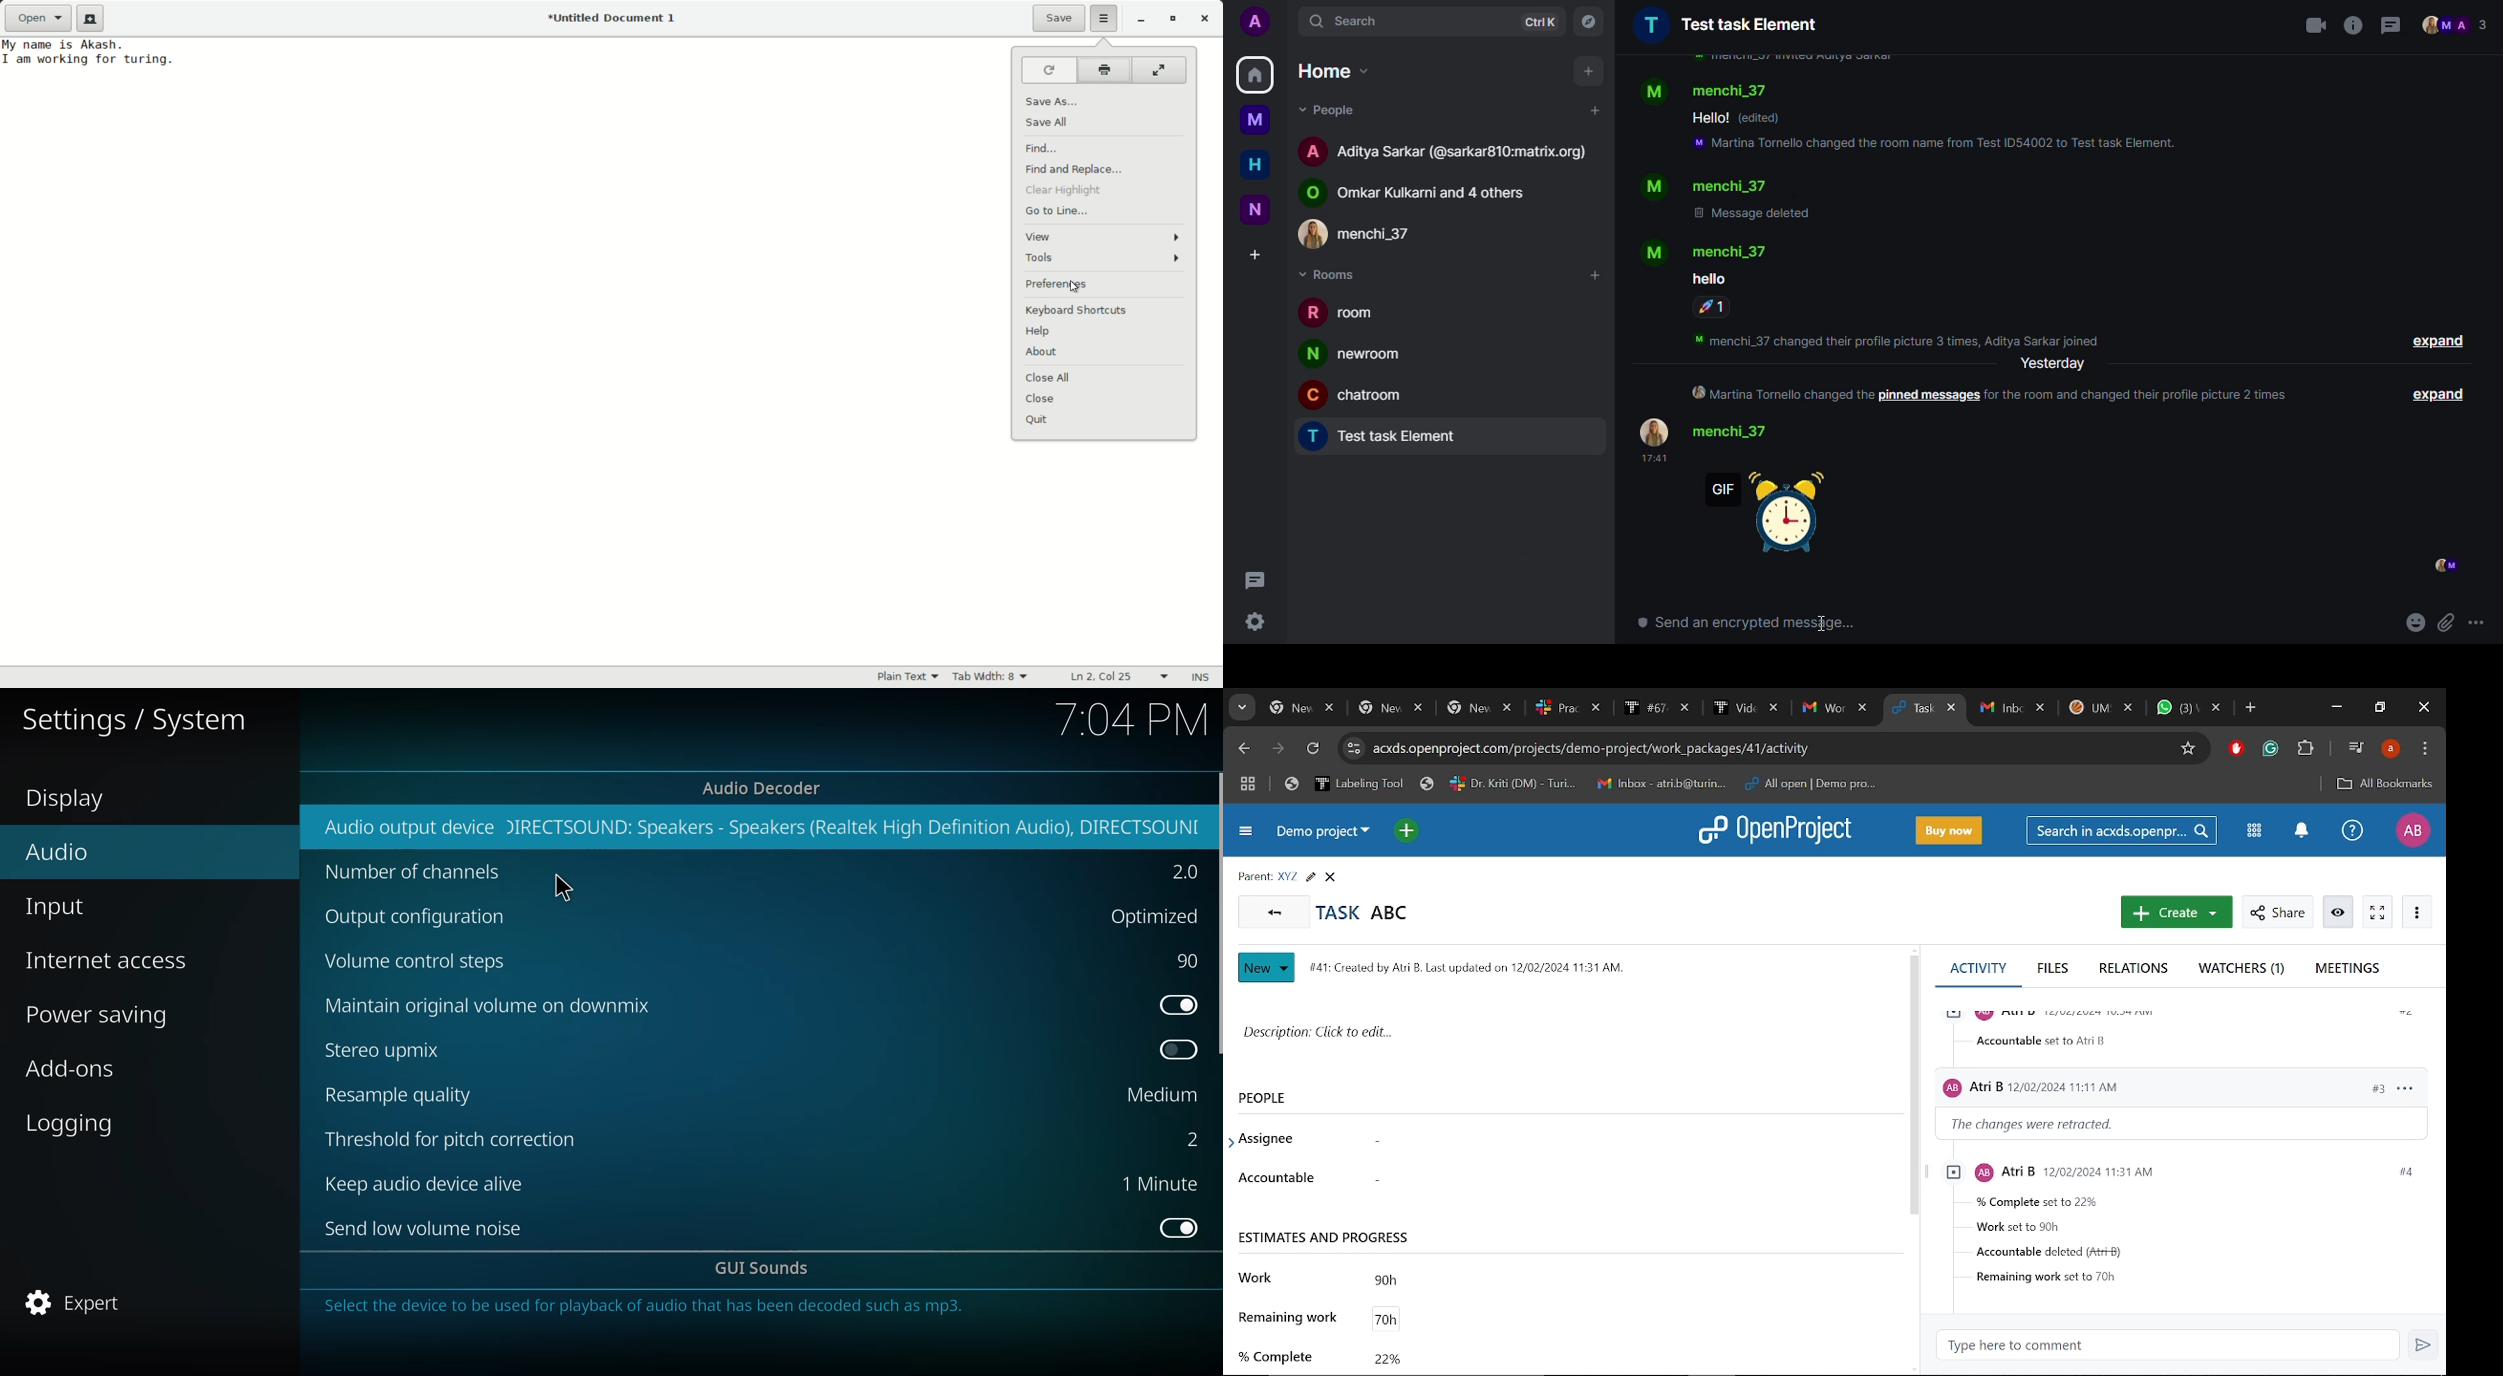 This screenshot has width=2520, height=1400. I want to click on enable, so click(1179, 1049).